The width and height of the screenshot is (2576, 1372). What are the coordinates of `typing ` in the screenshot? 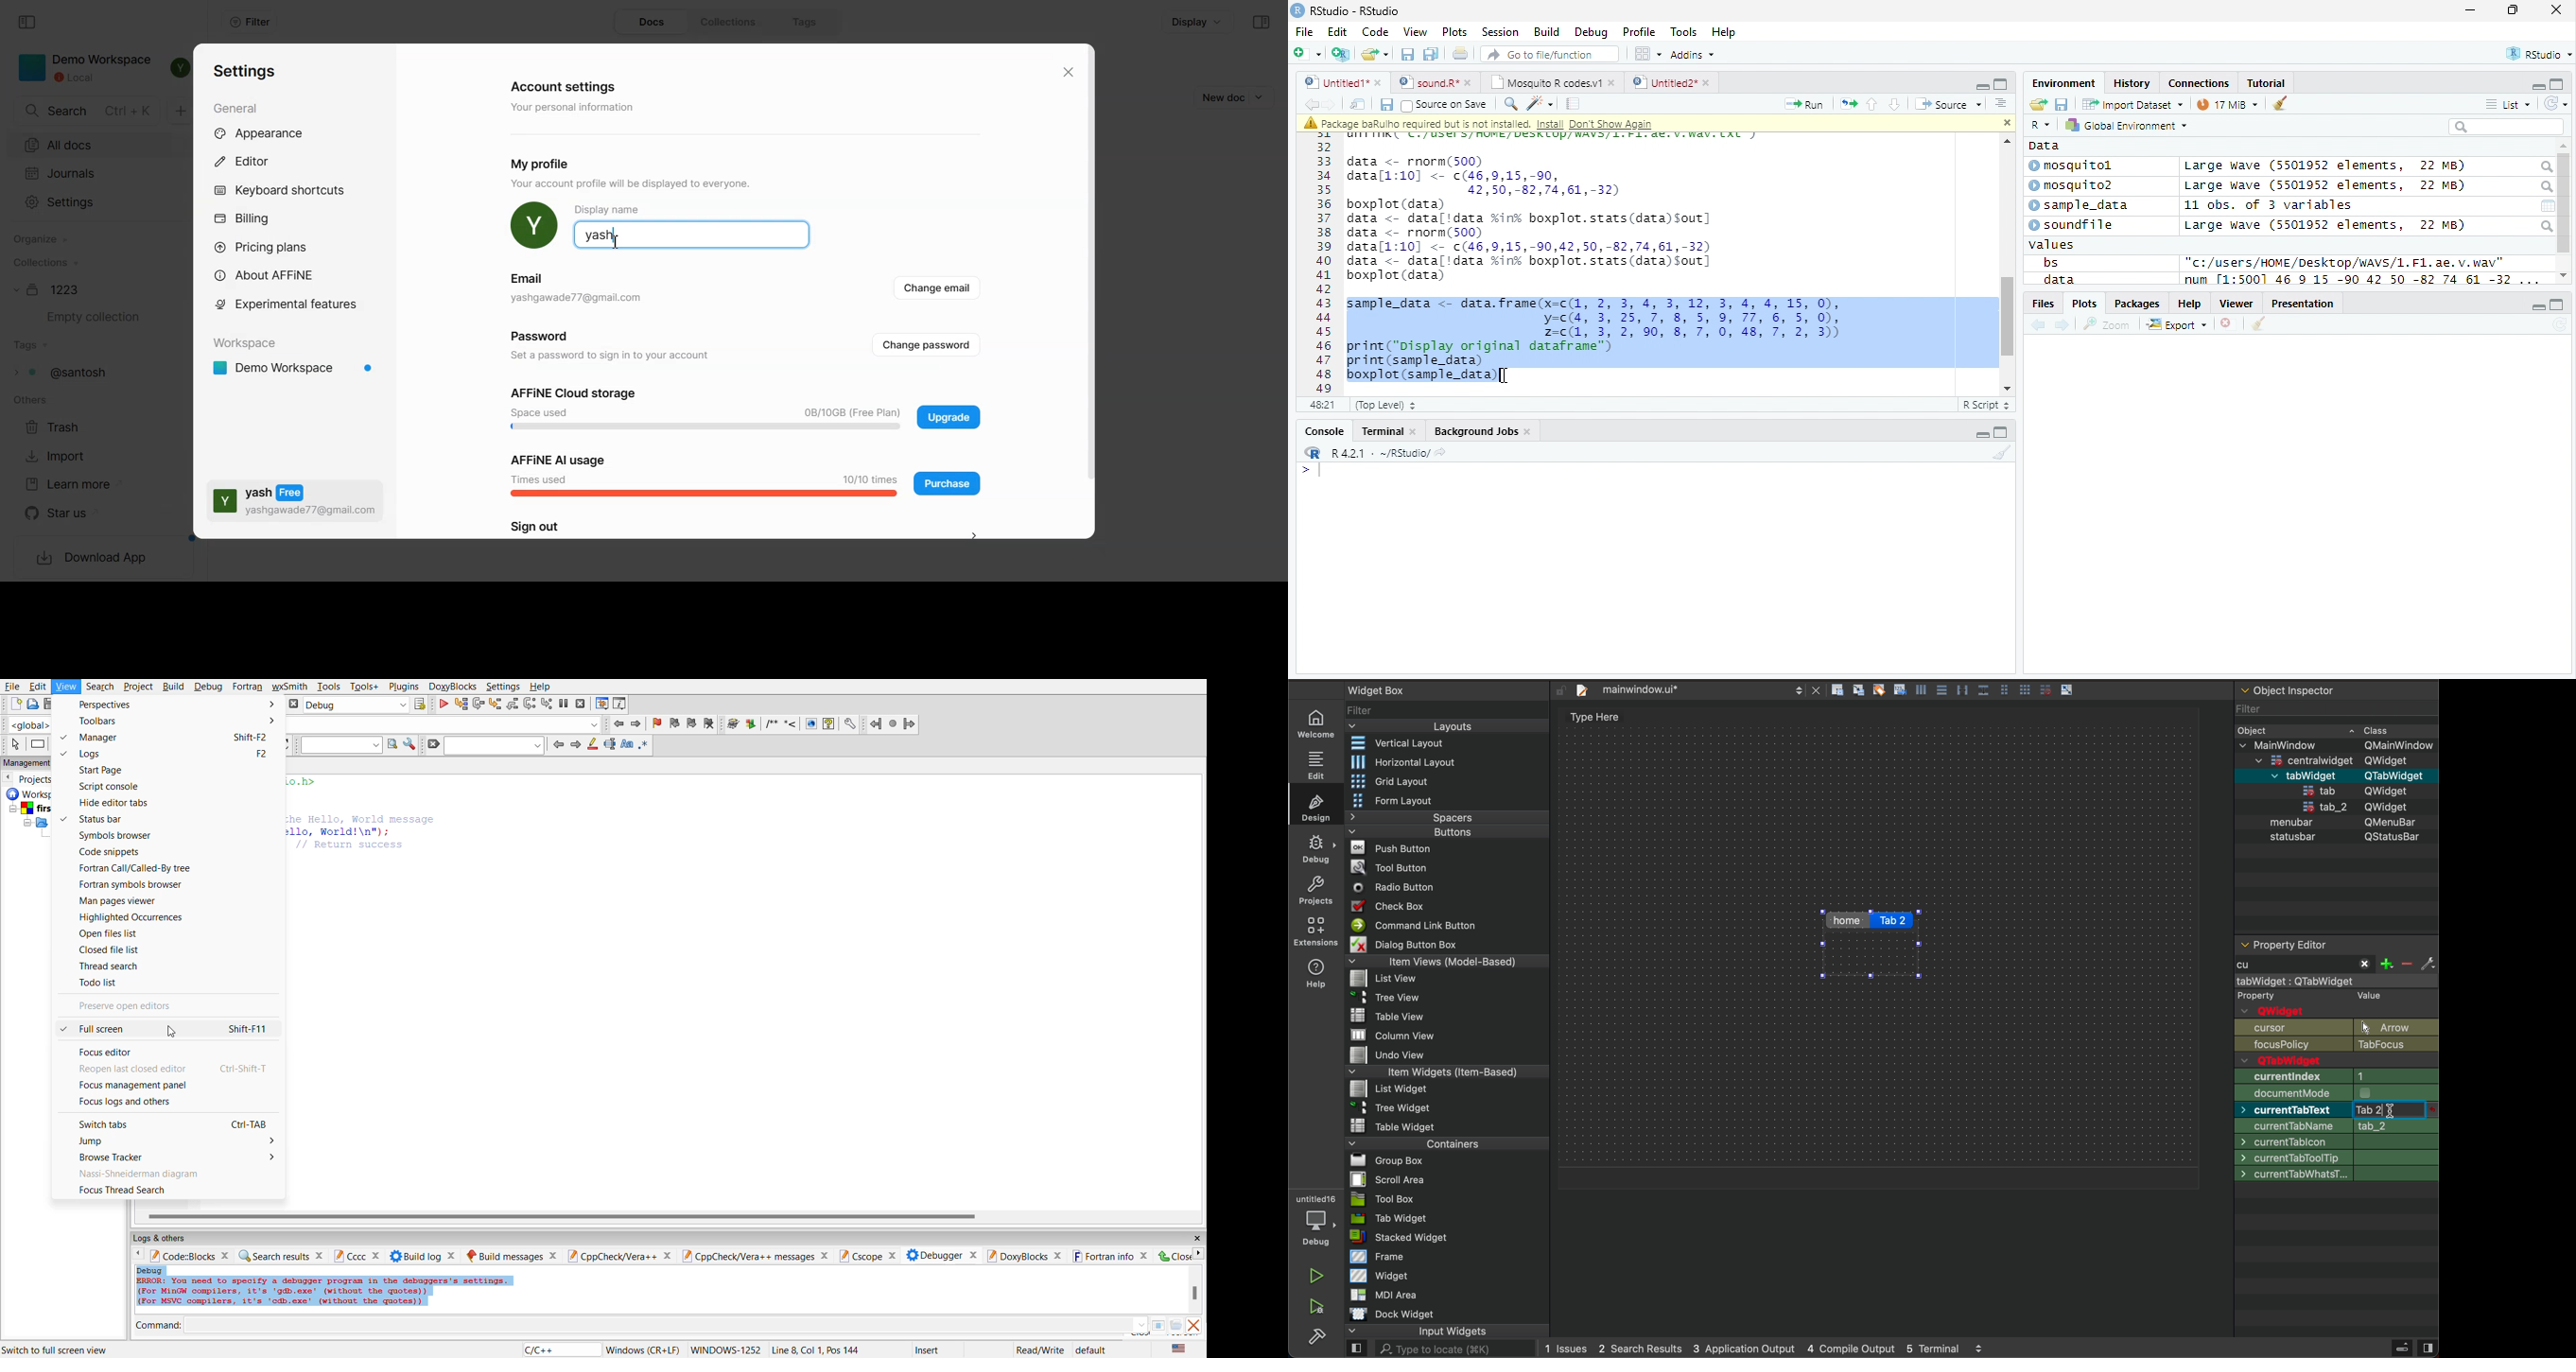 It's located at (2390, 1111).